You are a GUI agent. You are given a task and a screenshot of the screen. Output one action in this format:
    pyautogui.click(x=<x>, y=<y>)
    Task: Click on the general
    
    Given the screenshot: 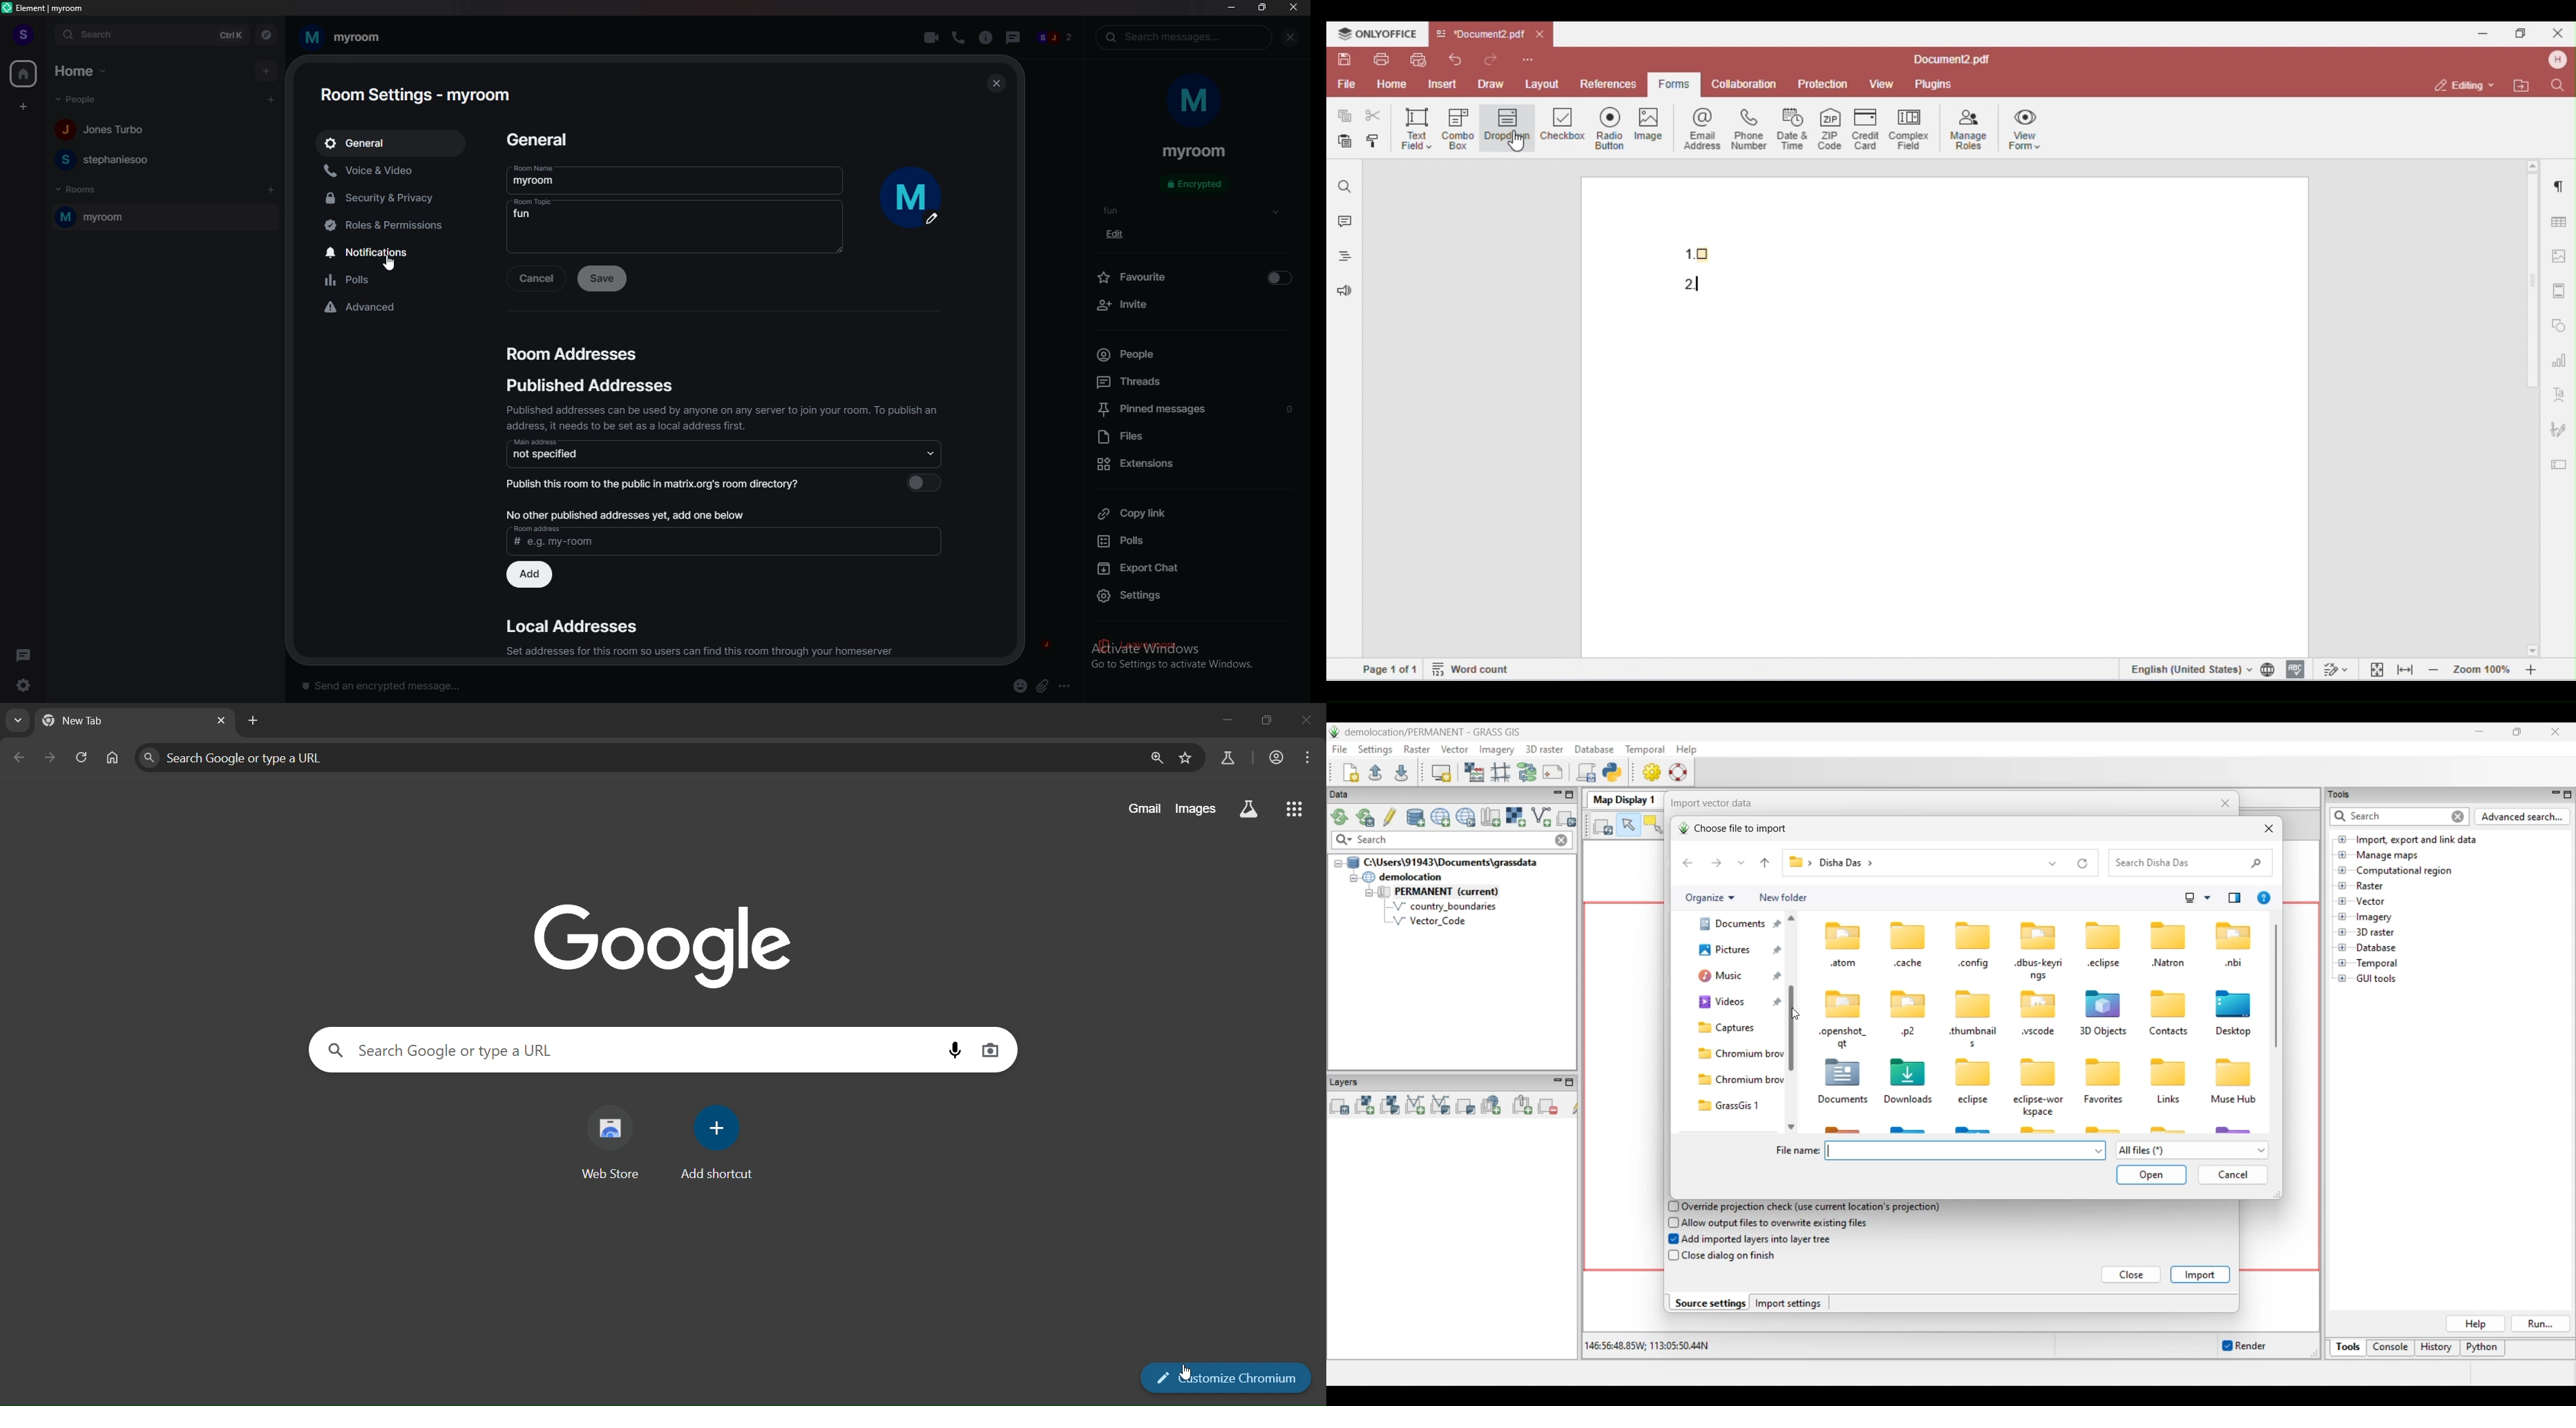 What is the action you would take?
    pyautogui.click(x=392, y=143)
    